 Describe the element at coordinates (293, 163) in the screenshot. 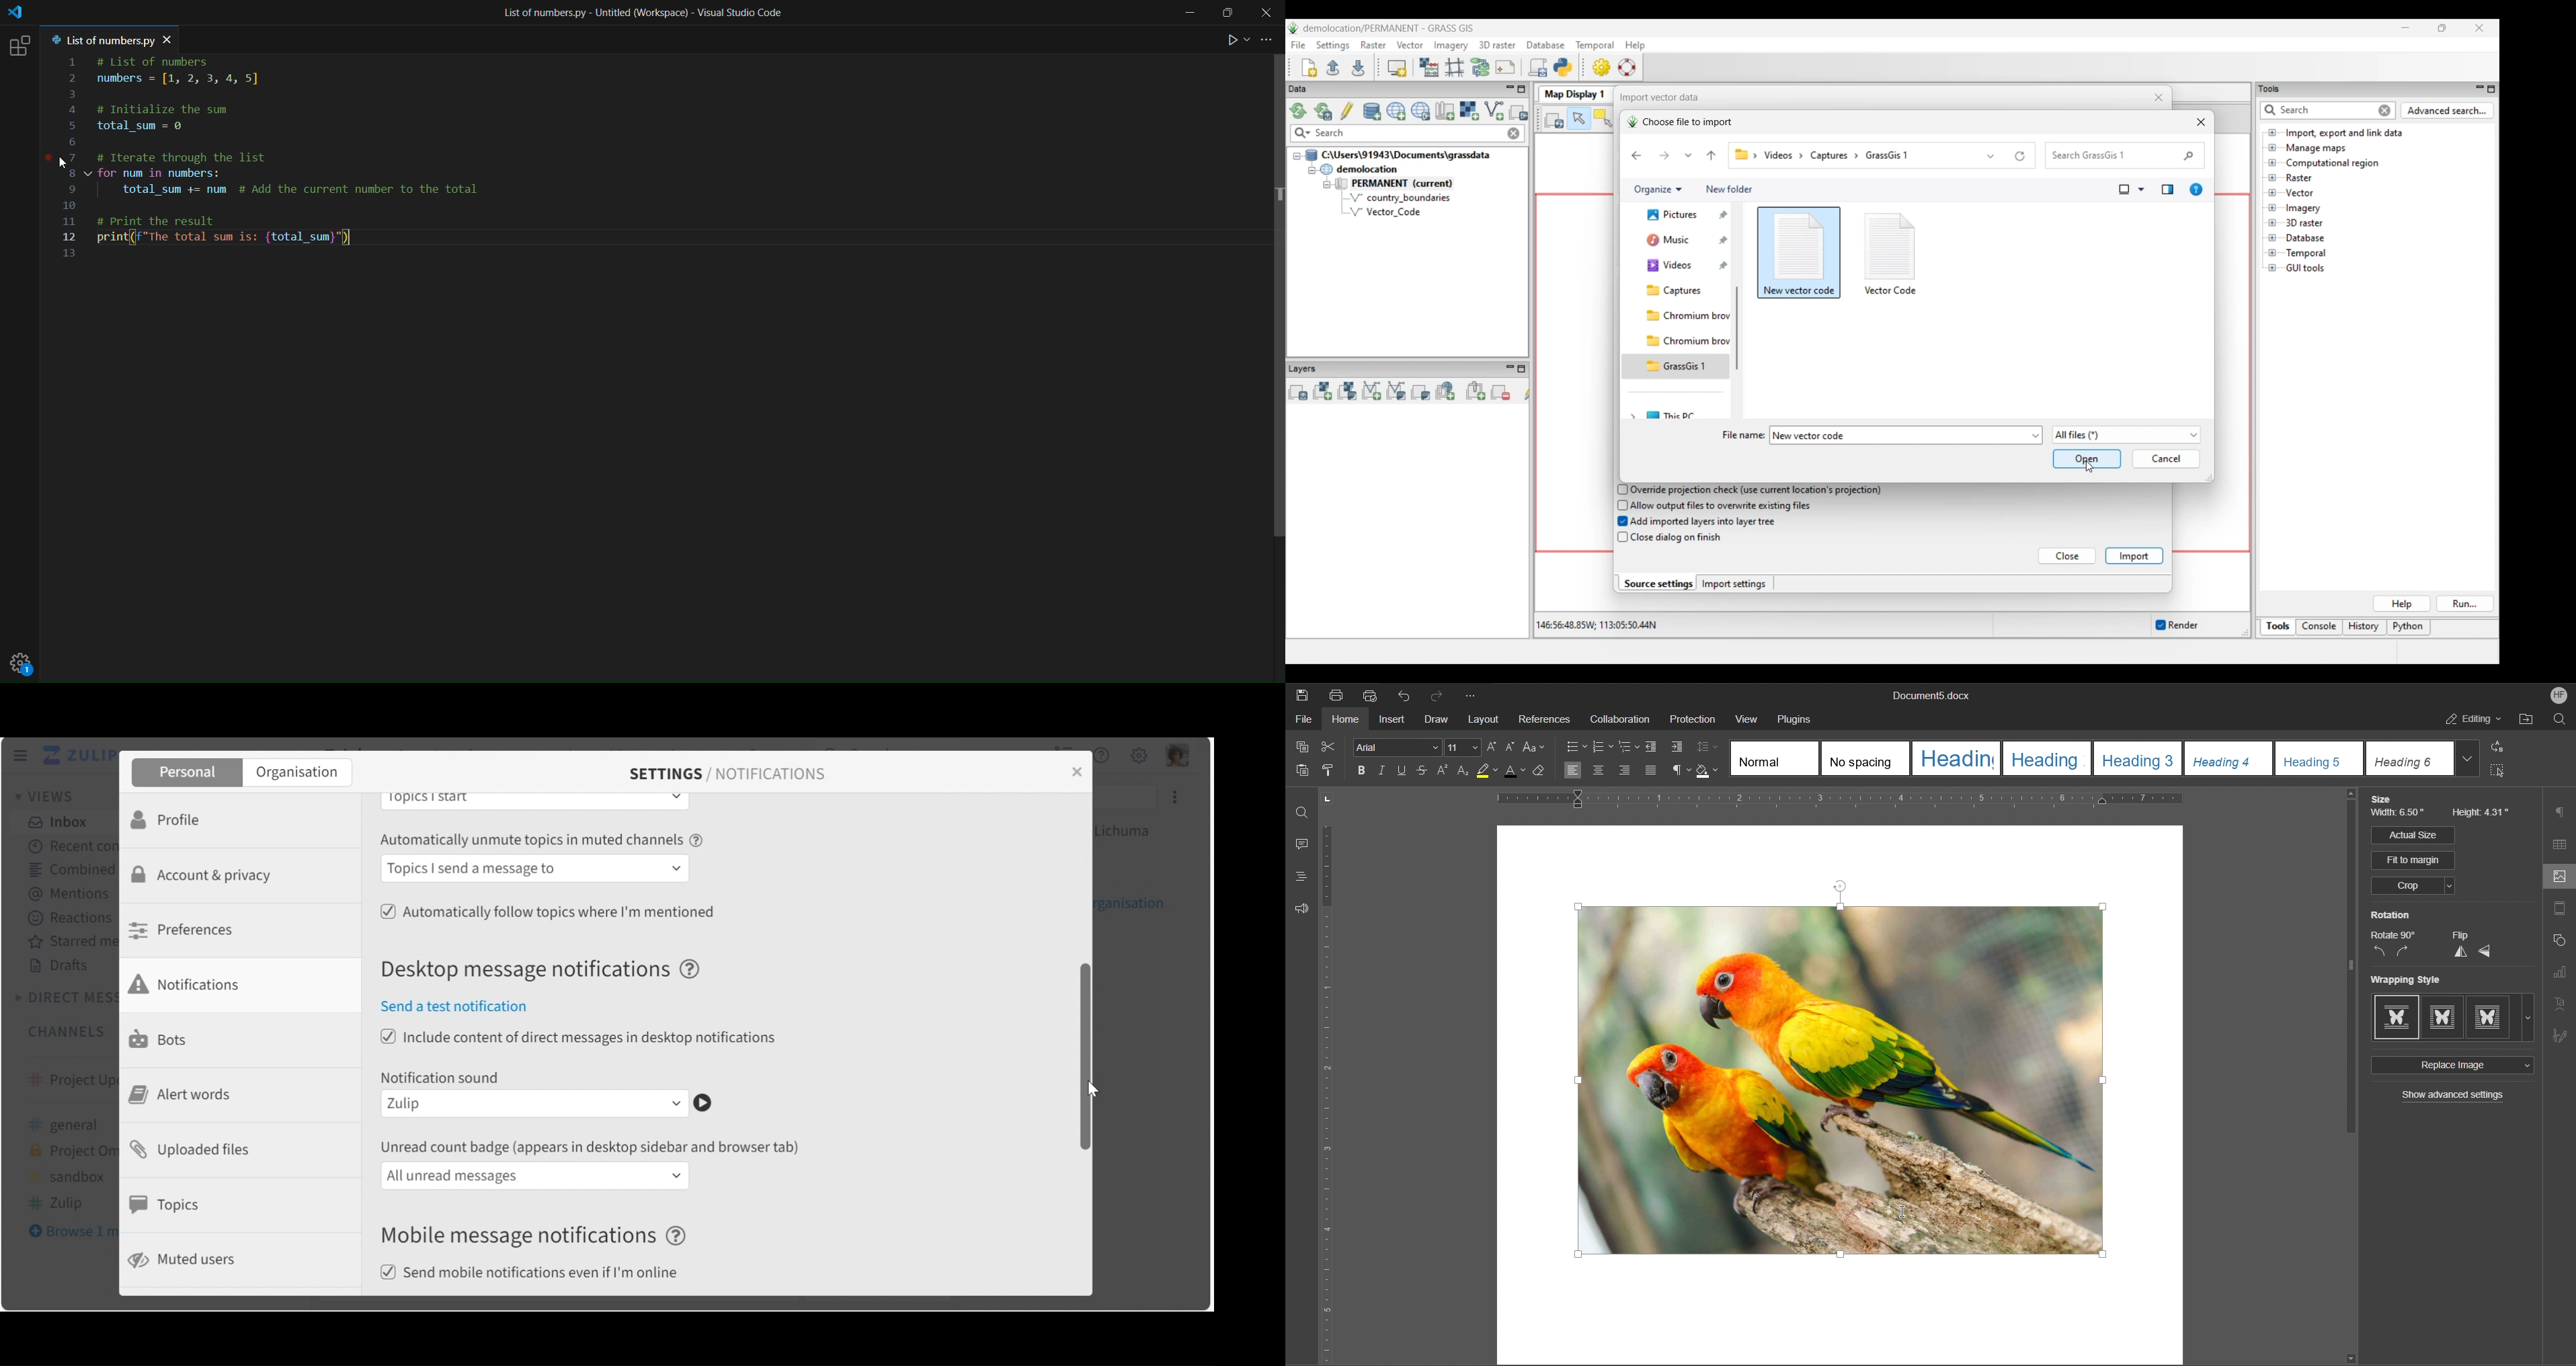

I see `code` at that location.